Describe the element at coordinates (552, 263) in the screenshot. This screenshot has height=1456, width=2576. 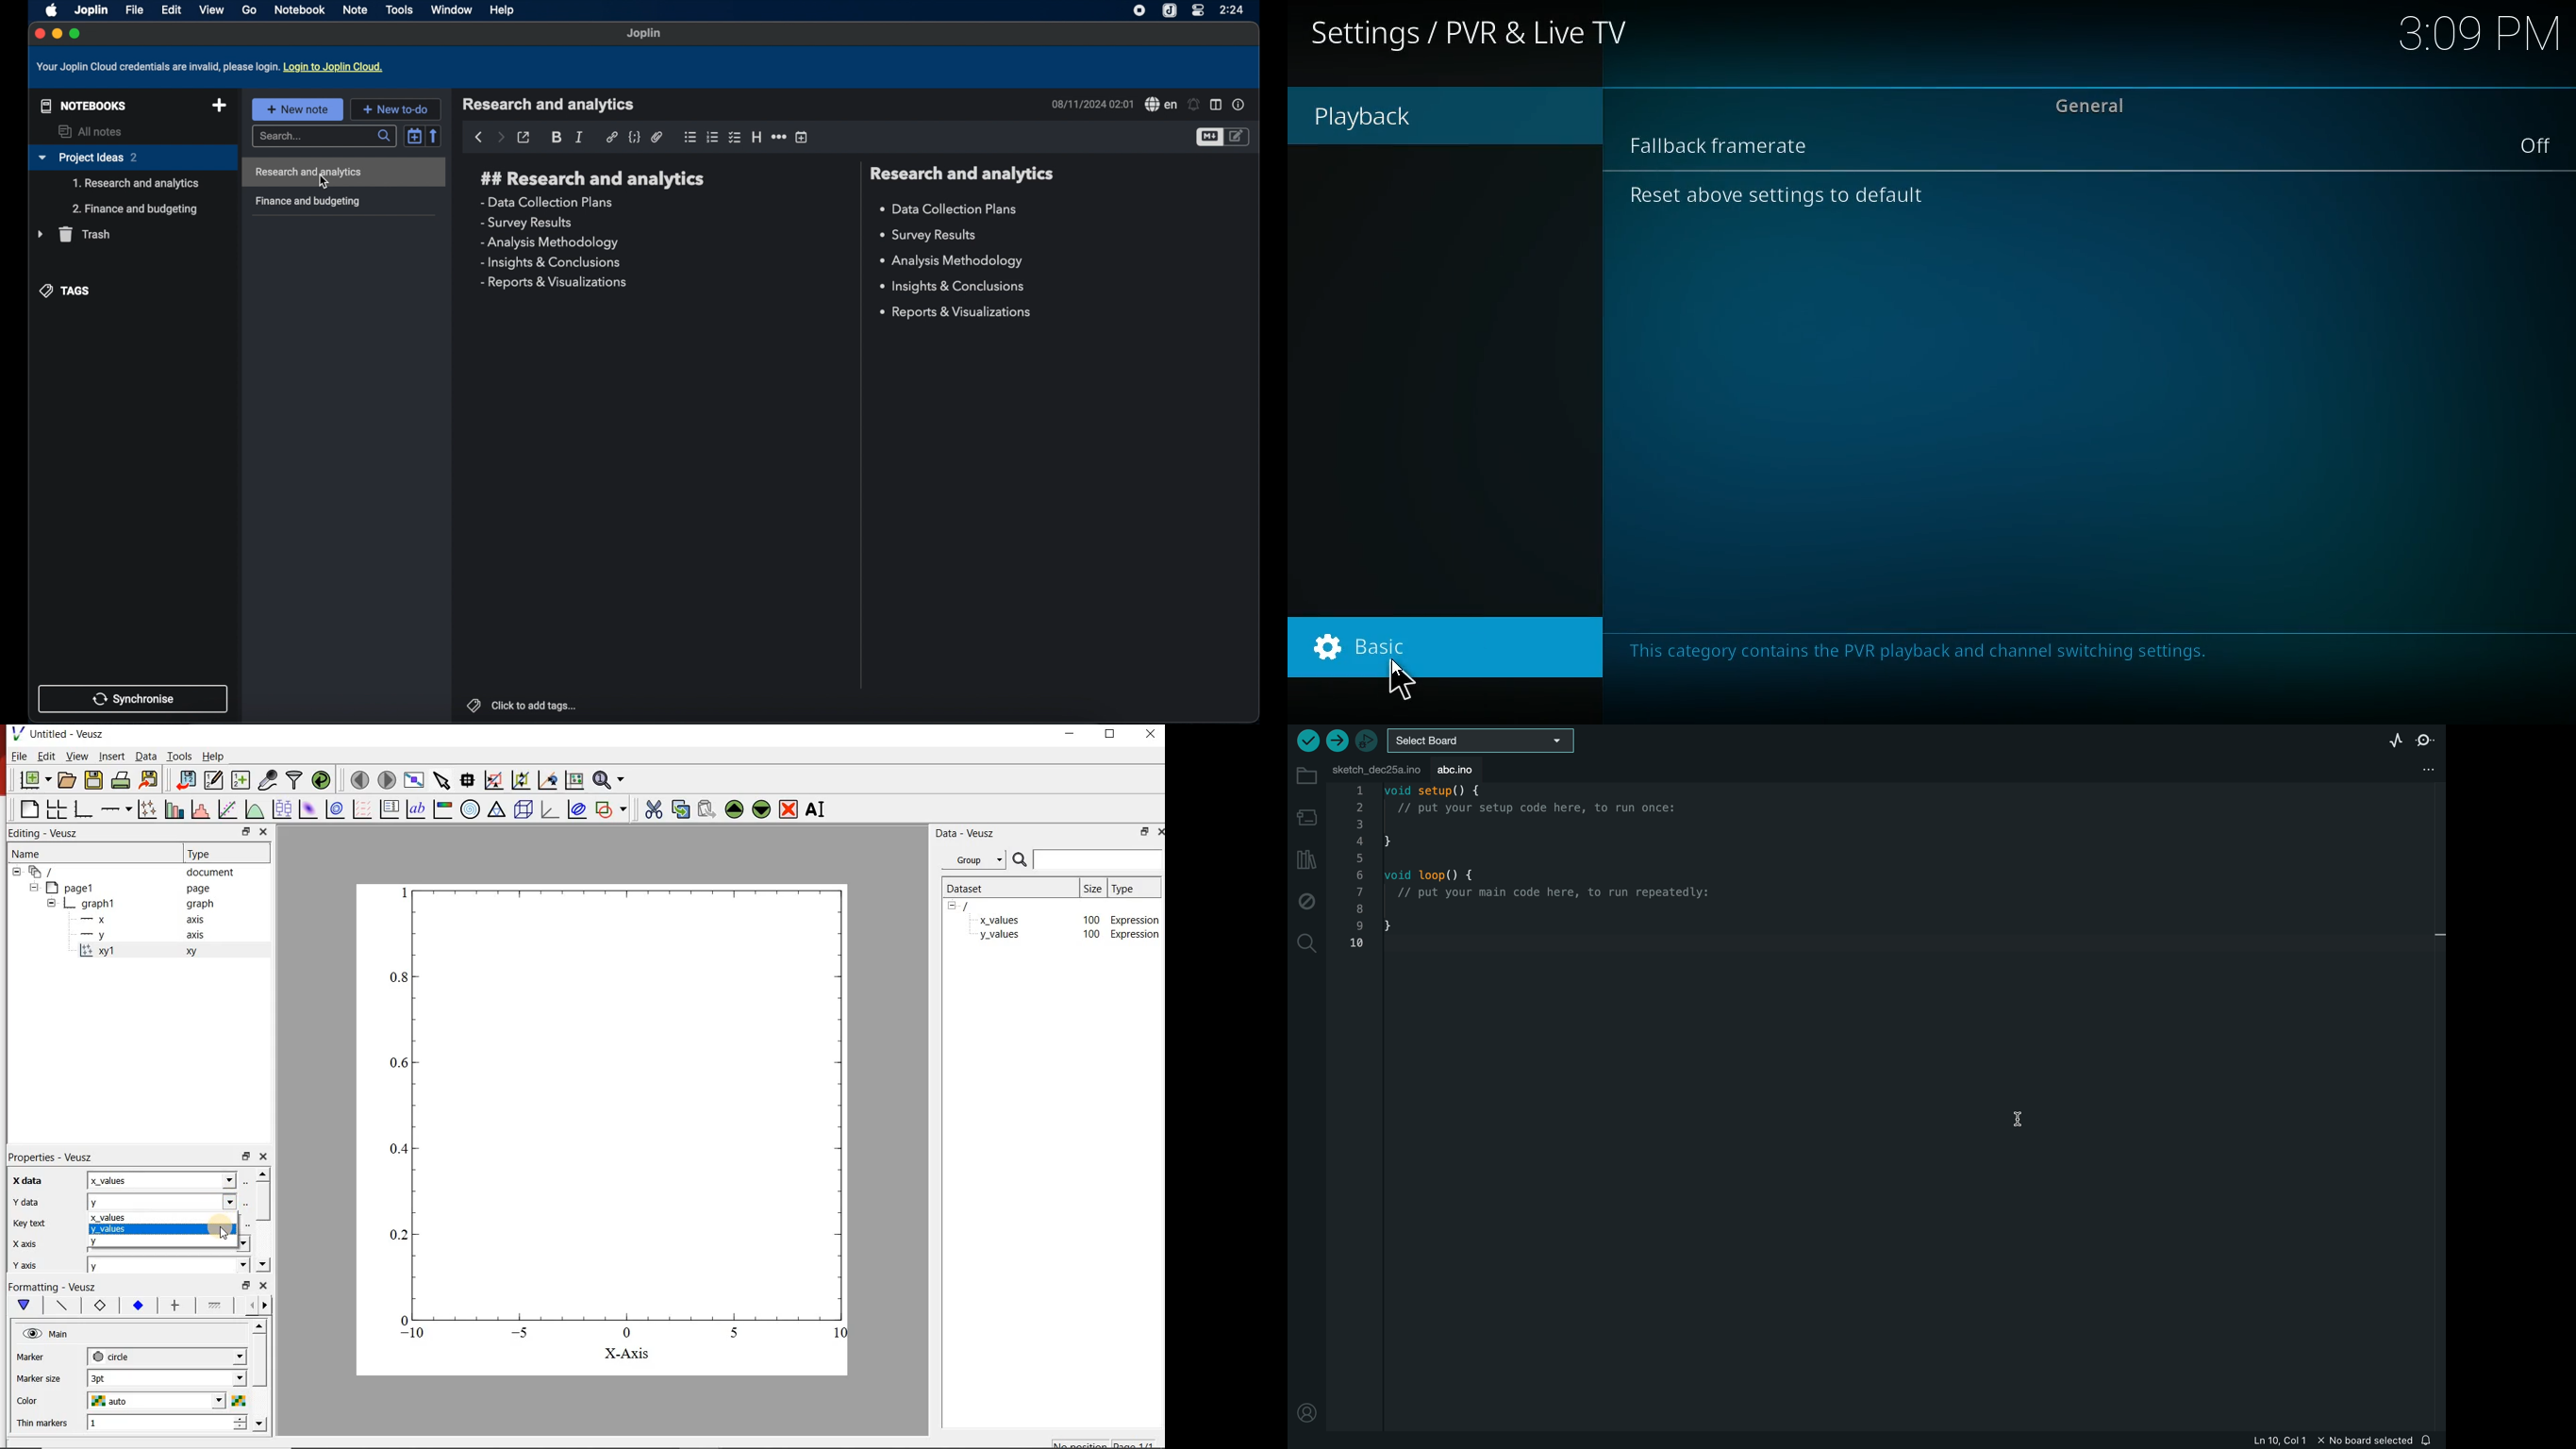
I see `insights and conclusions` at that location.